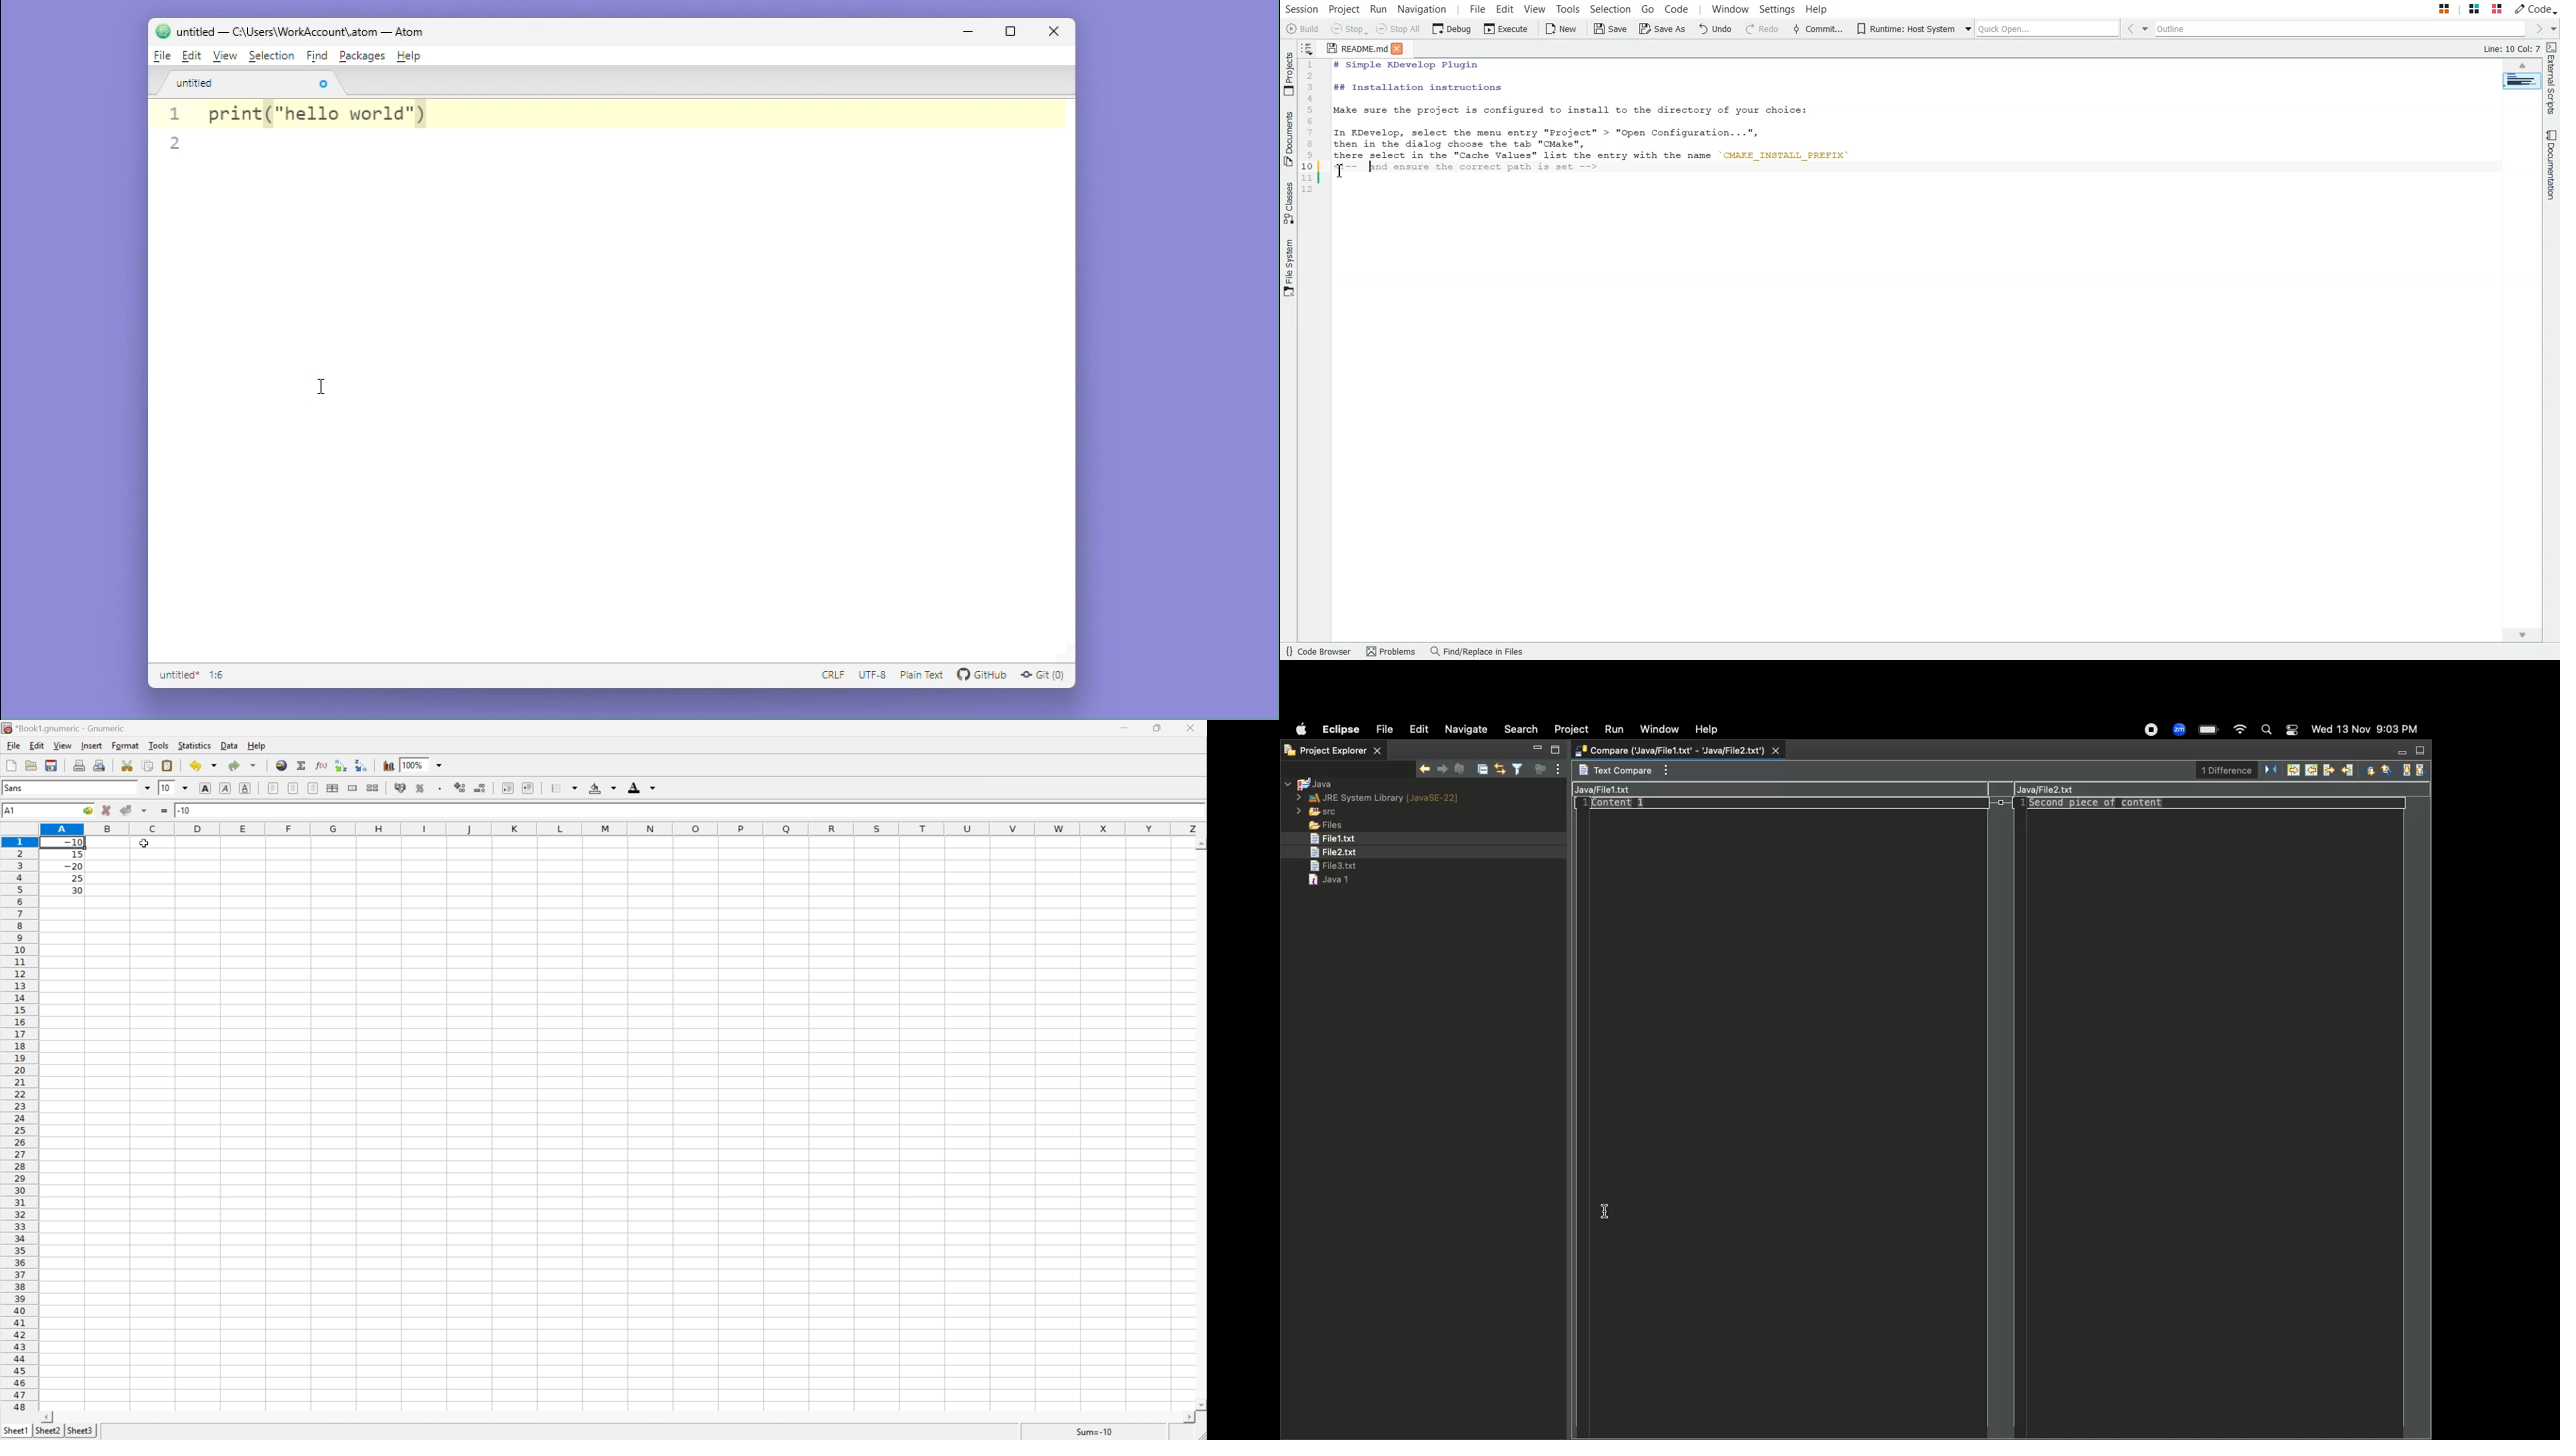 The width and height of the screenshot is (2576, 1456). Describe the element at coordinates (101, 764) in the screenshot. I see `Print preview` at that location.